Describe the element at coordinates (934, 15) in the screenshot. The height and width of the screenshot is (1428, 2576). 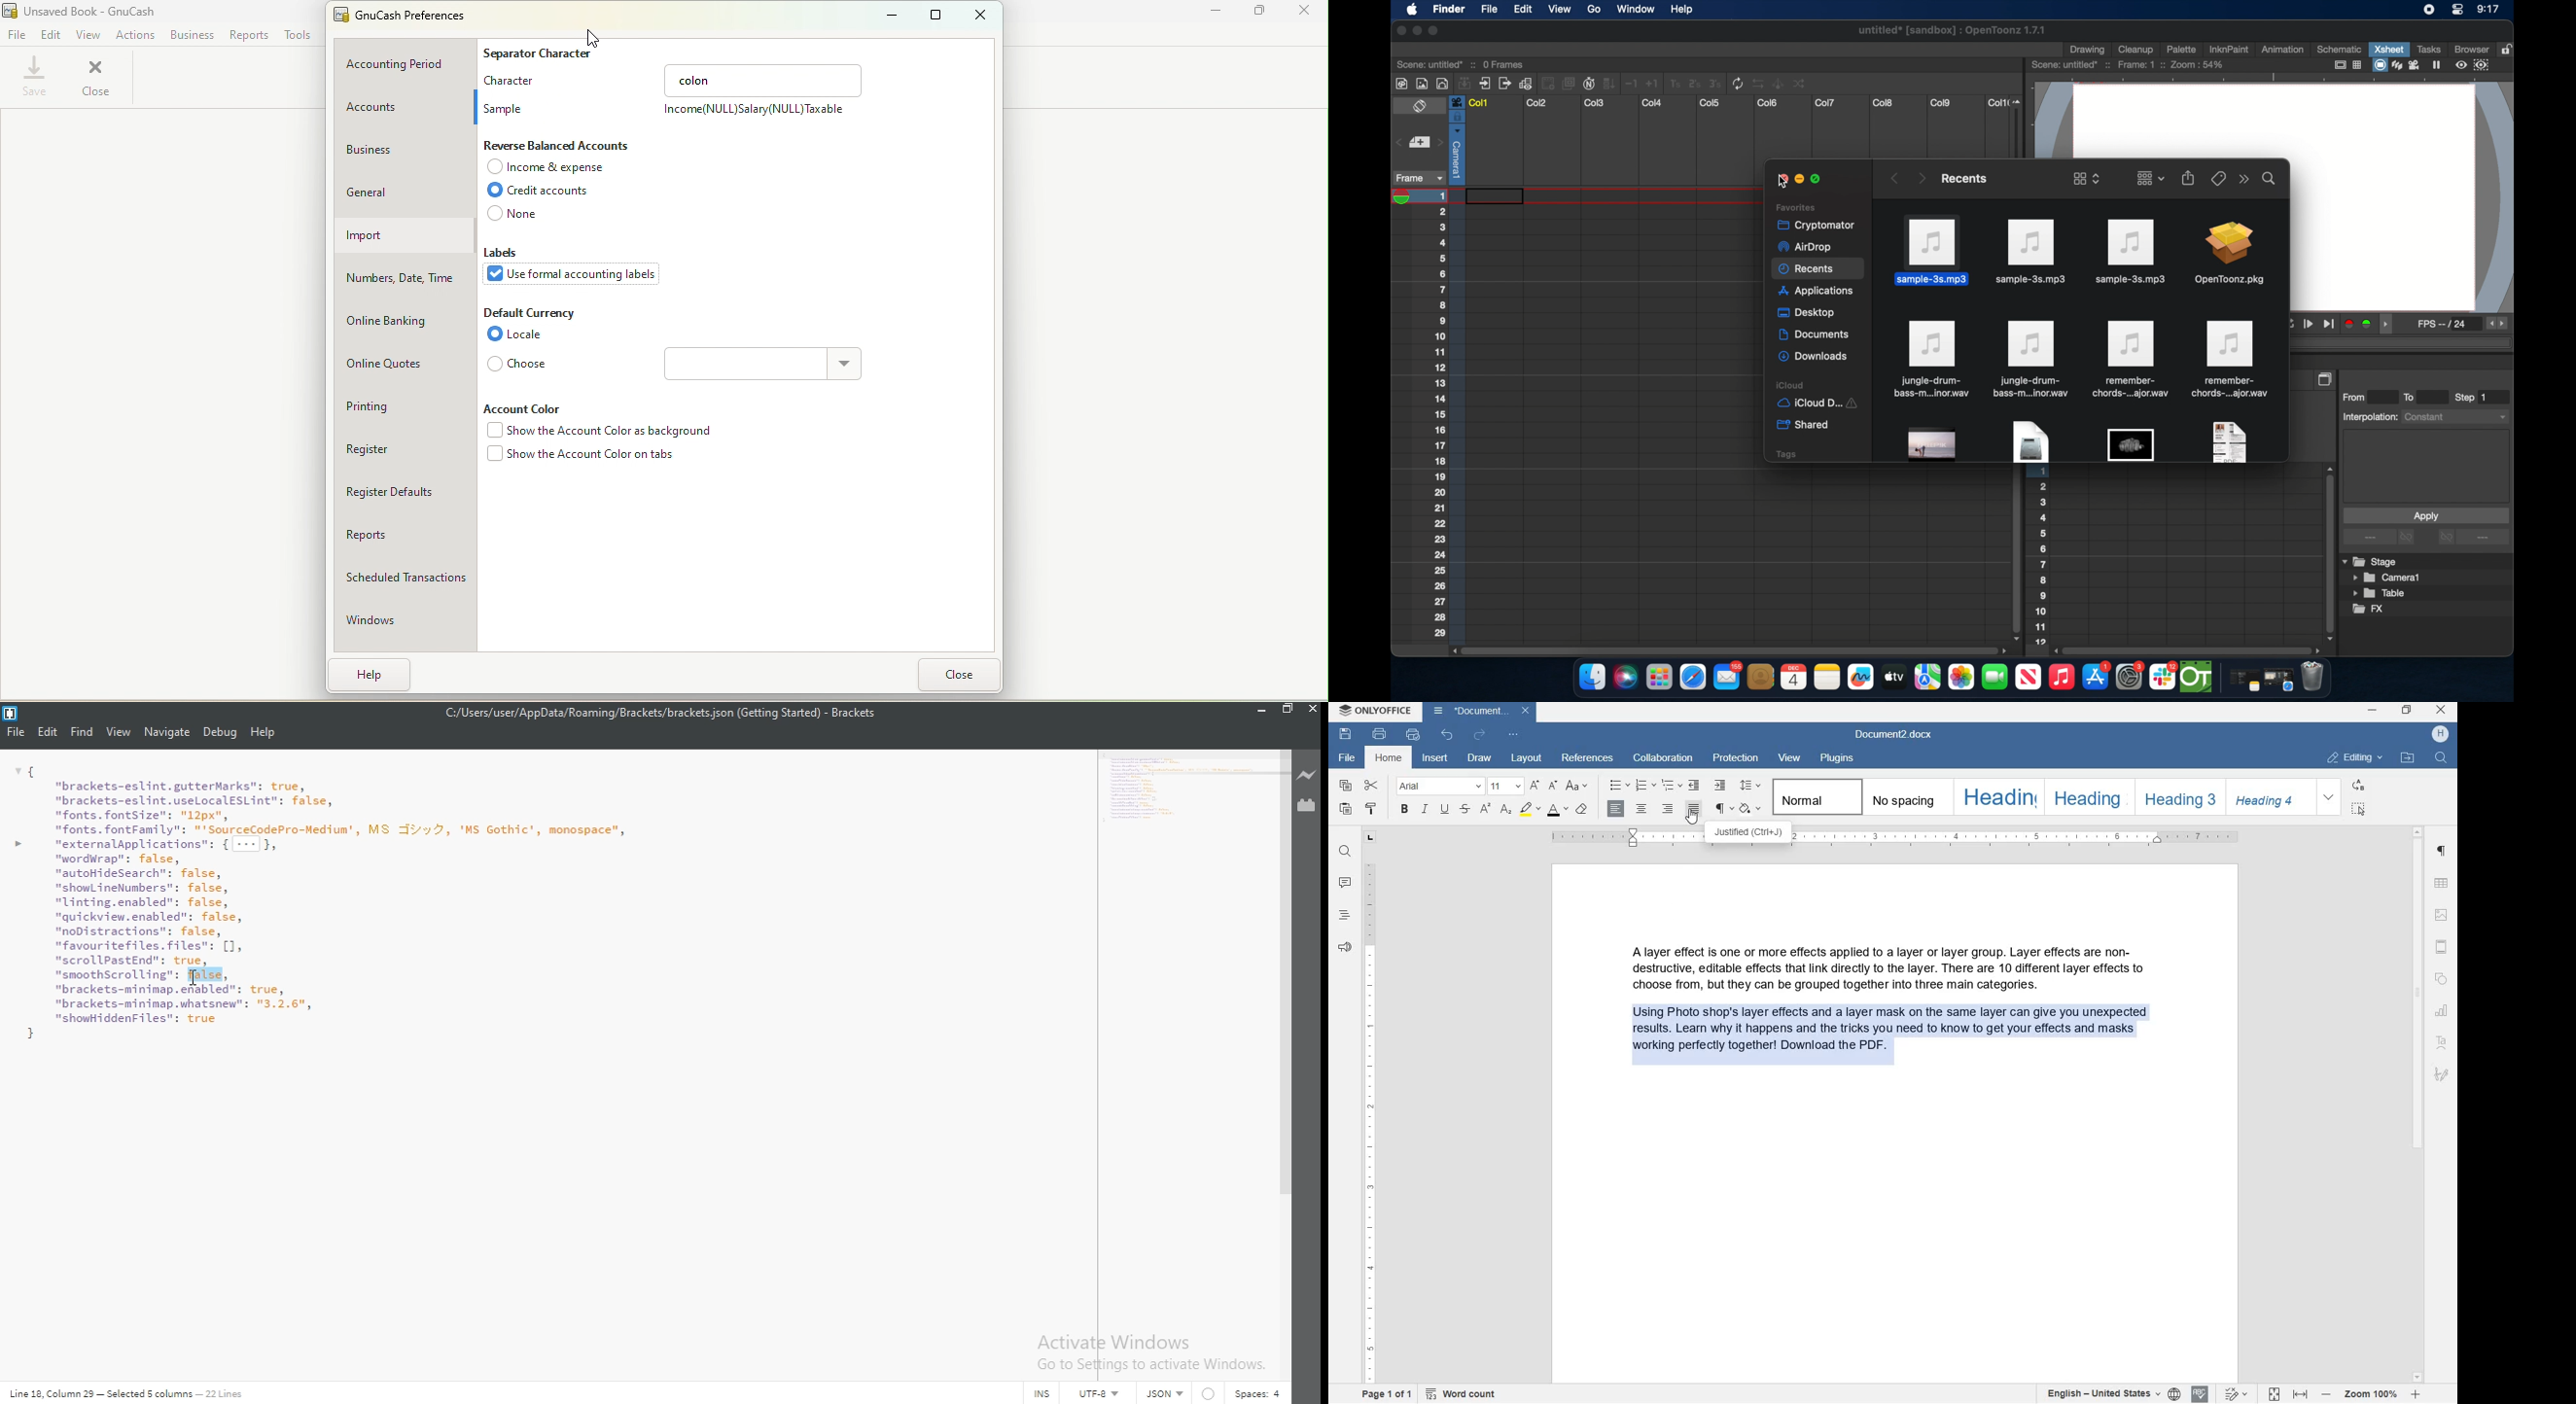
I see `Maximize` at that location.